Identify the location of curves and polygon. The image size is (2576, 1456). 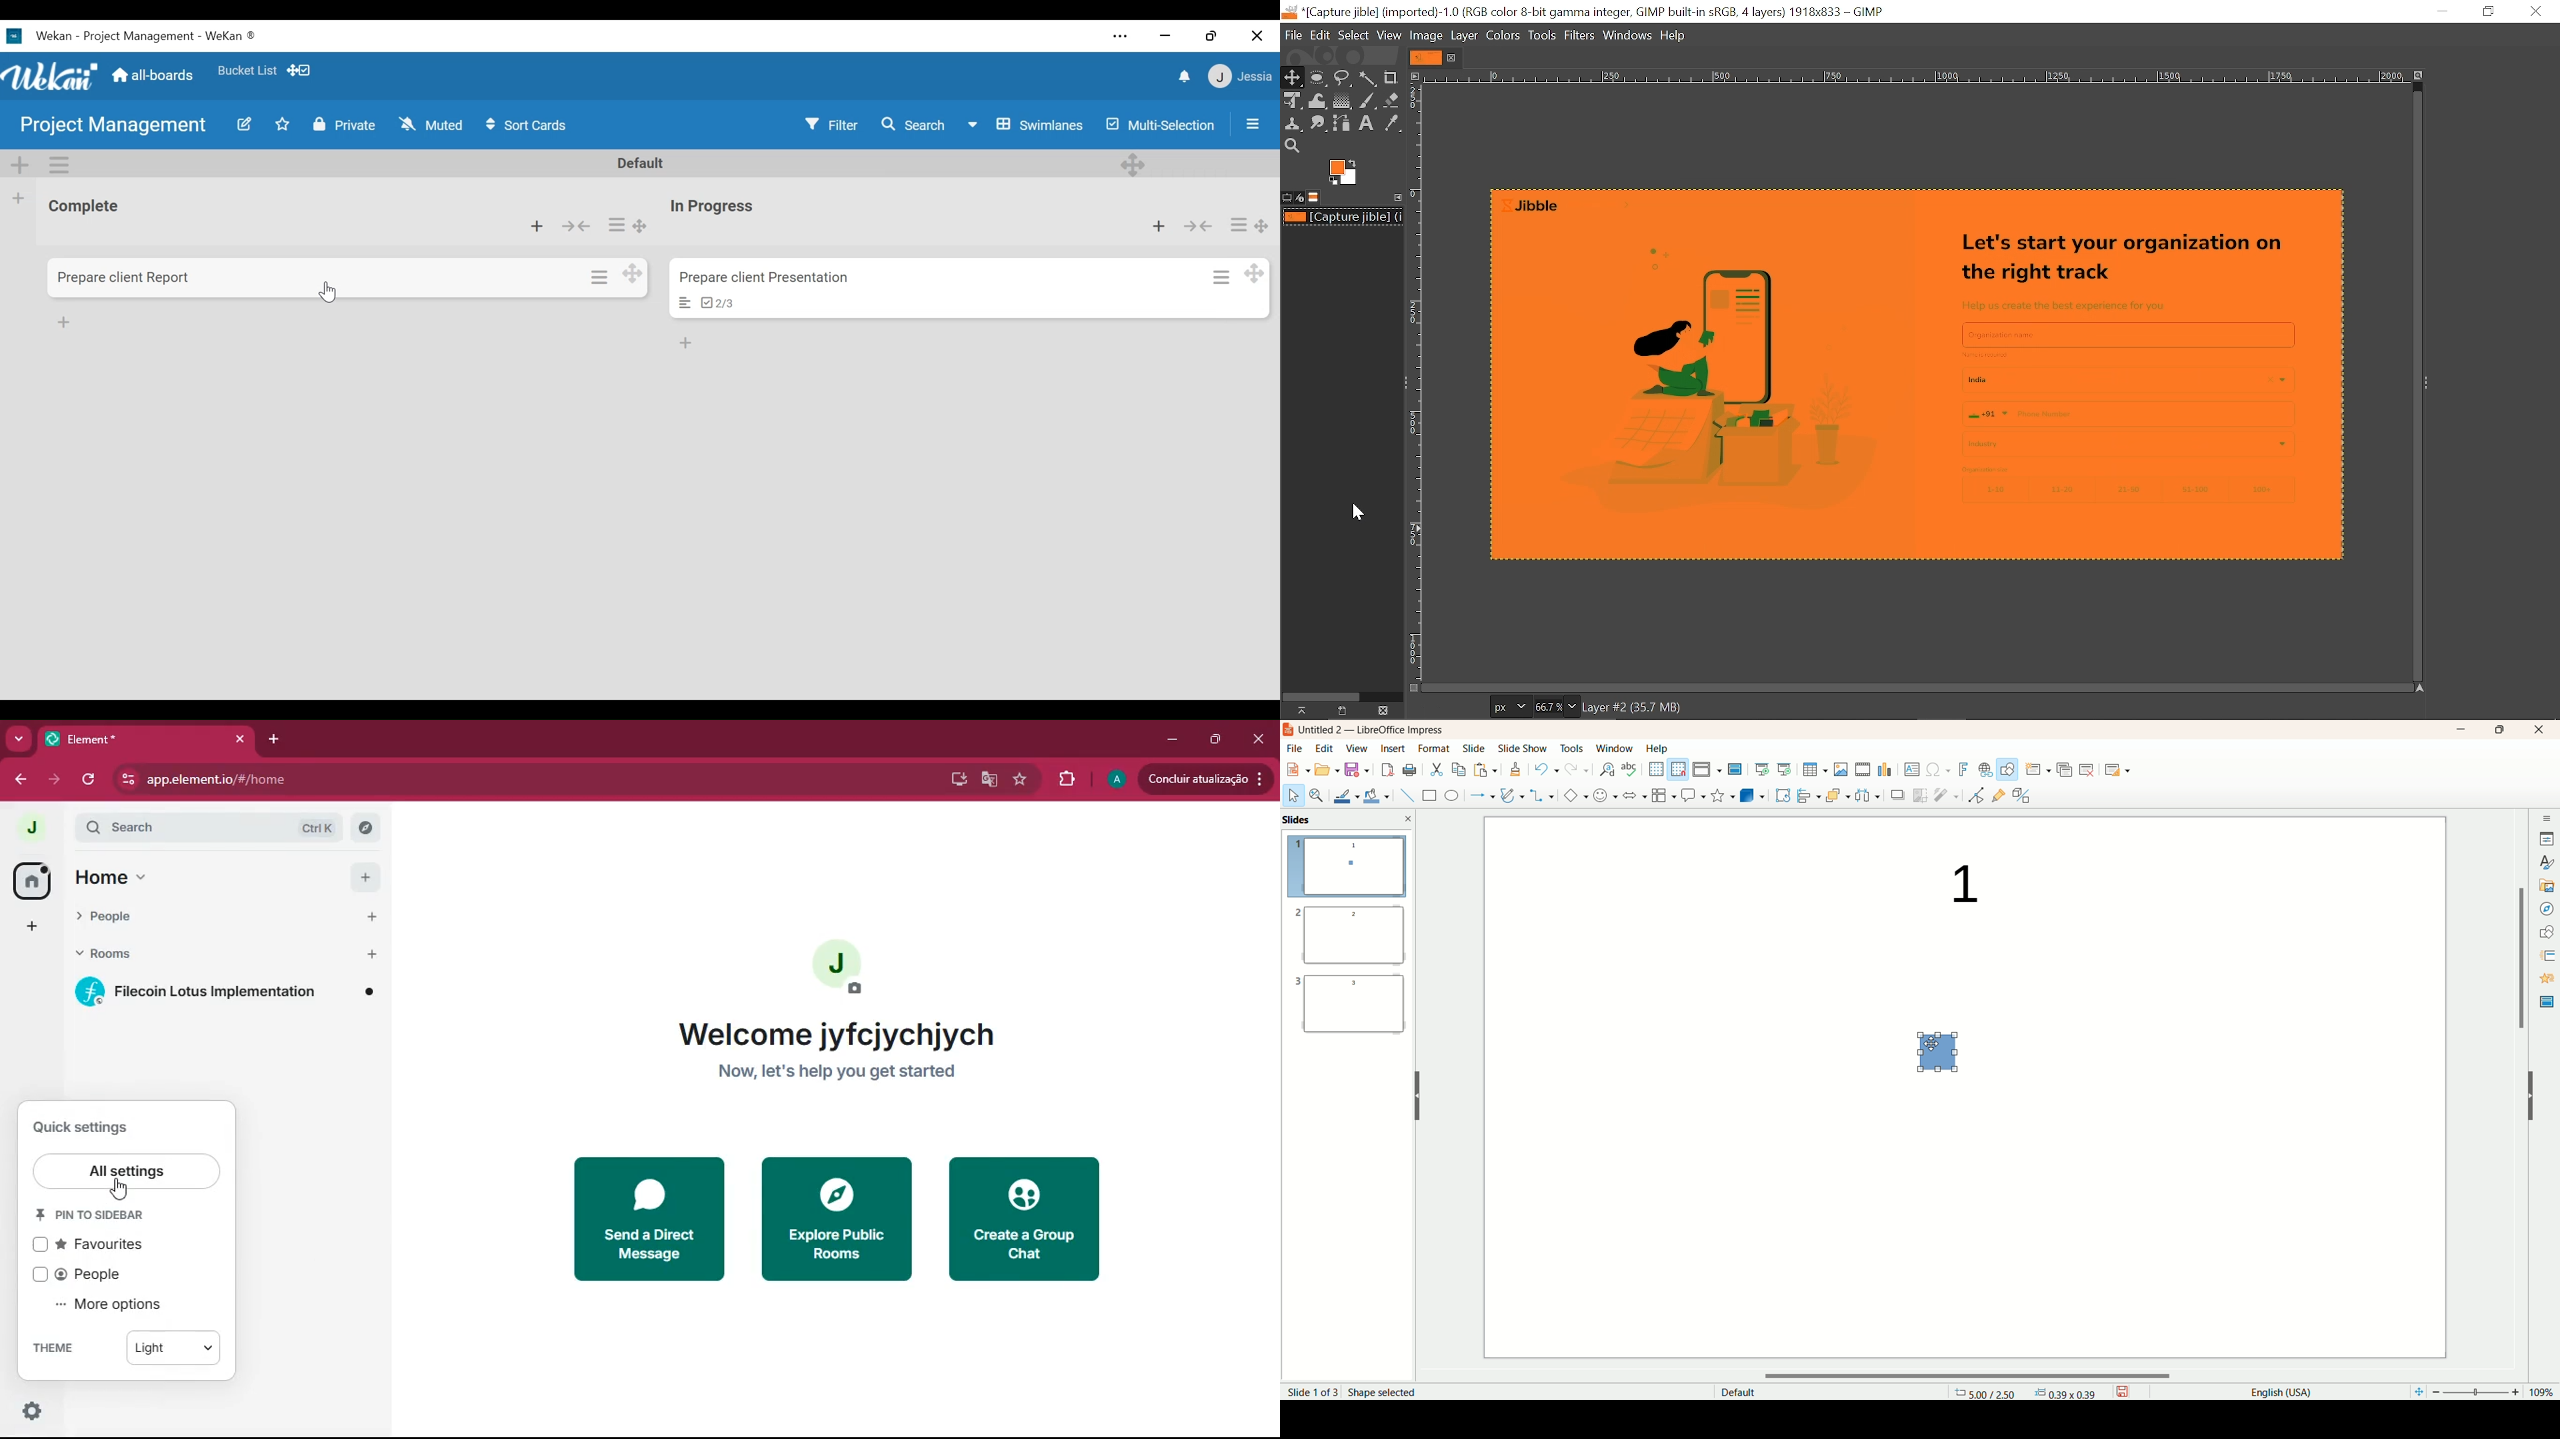
(1511, 794).